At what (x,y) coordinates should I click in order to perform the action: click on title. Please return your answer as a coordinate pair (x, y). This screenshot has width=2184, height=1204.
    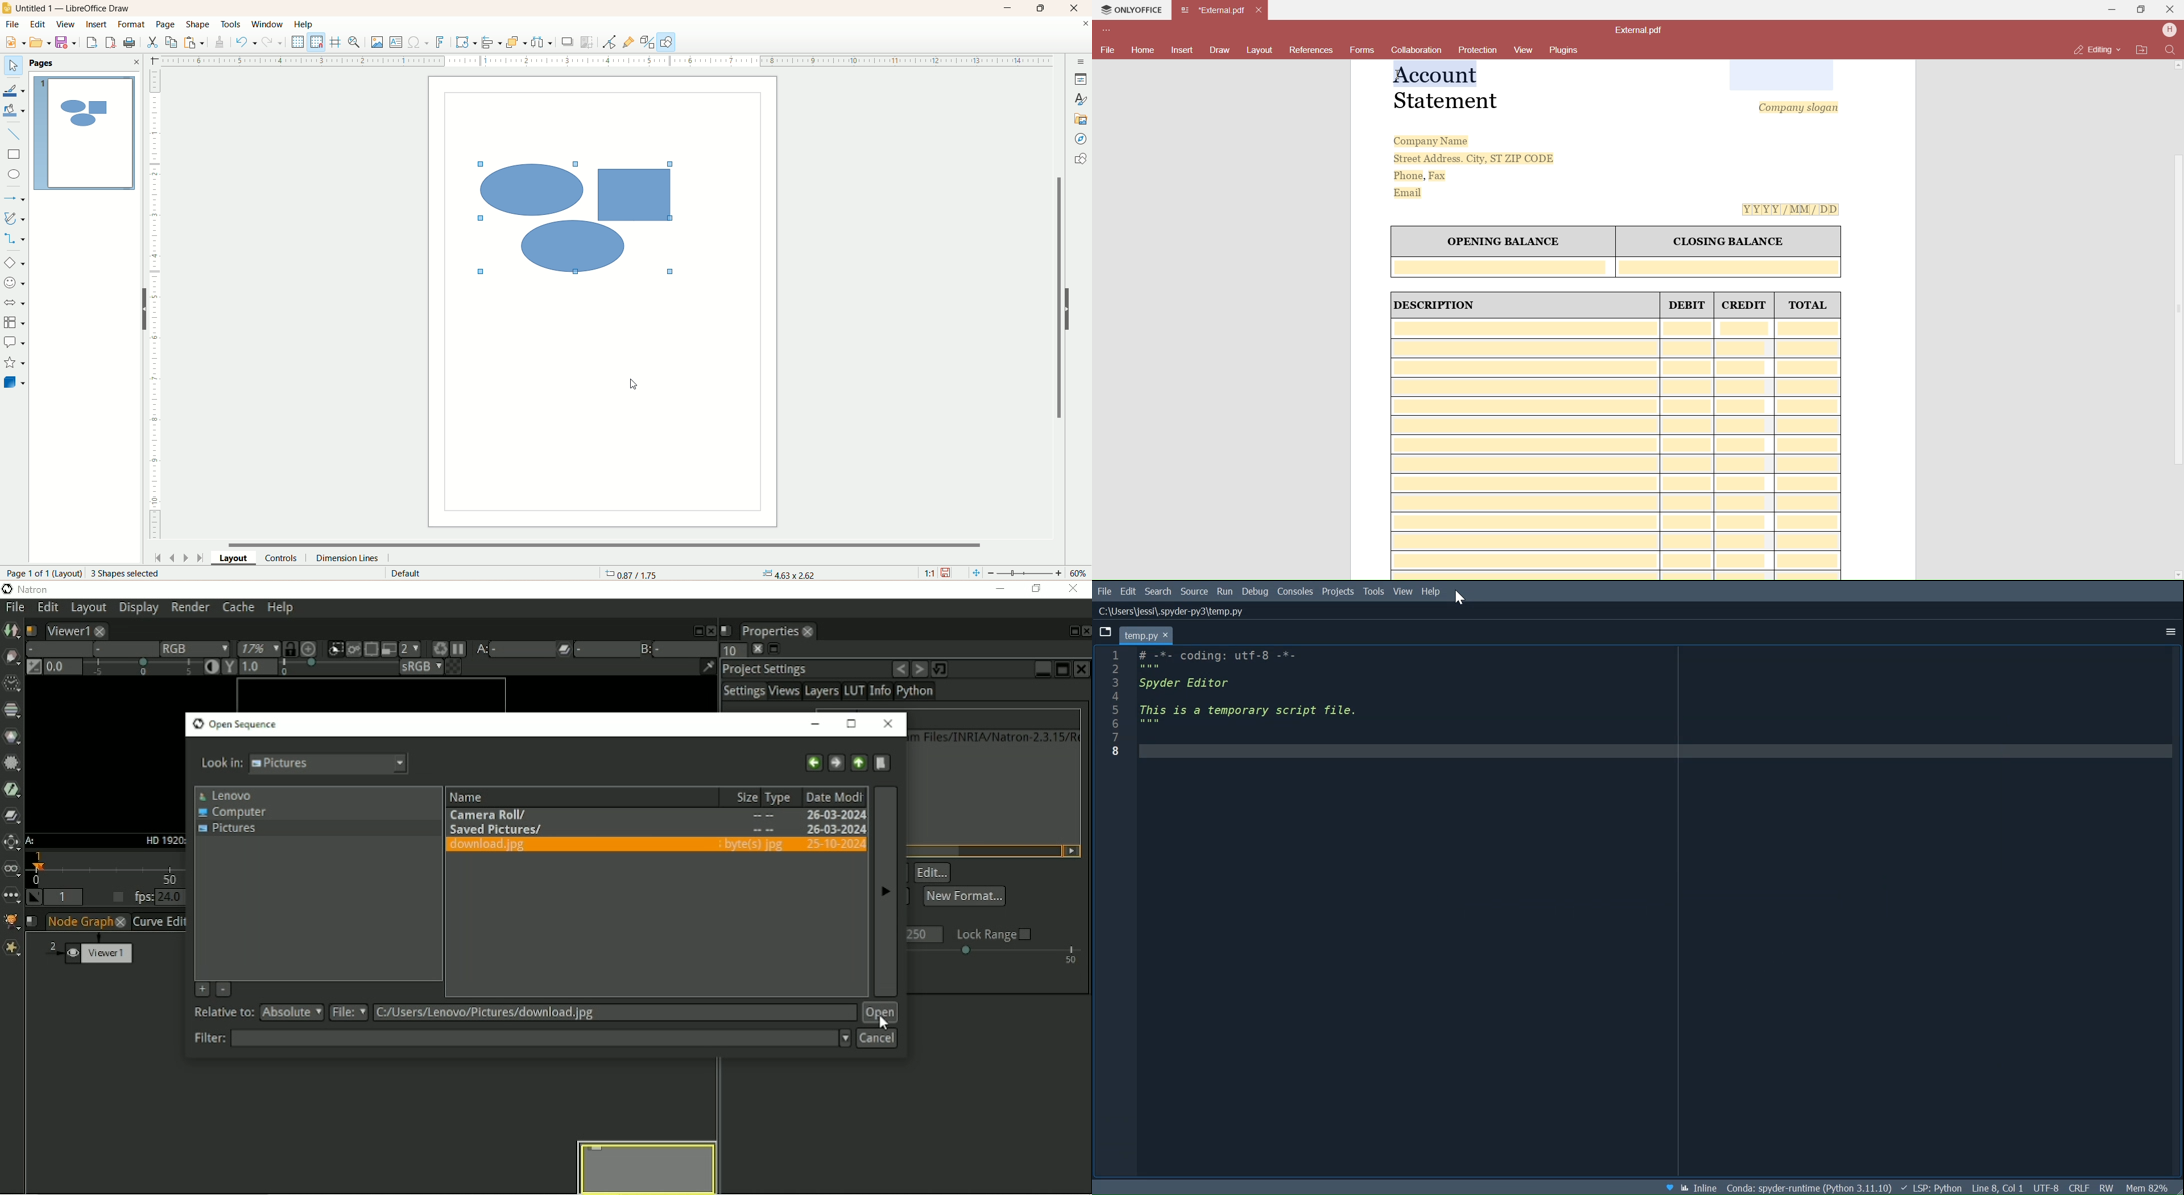
    Looking at the image, I should click on (80, 10).